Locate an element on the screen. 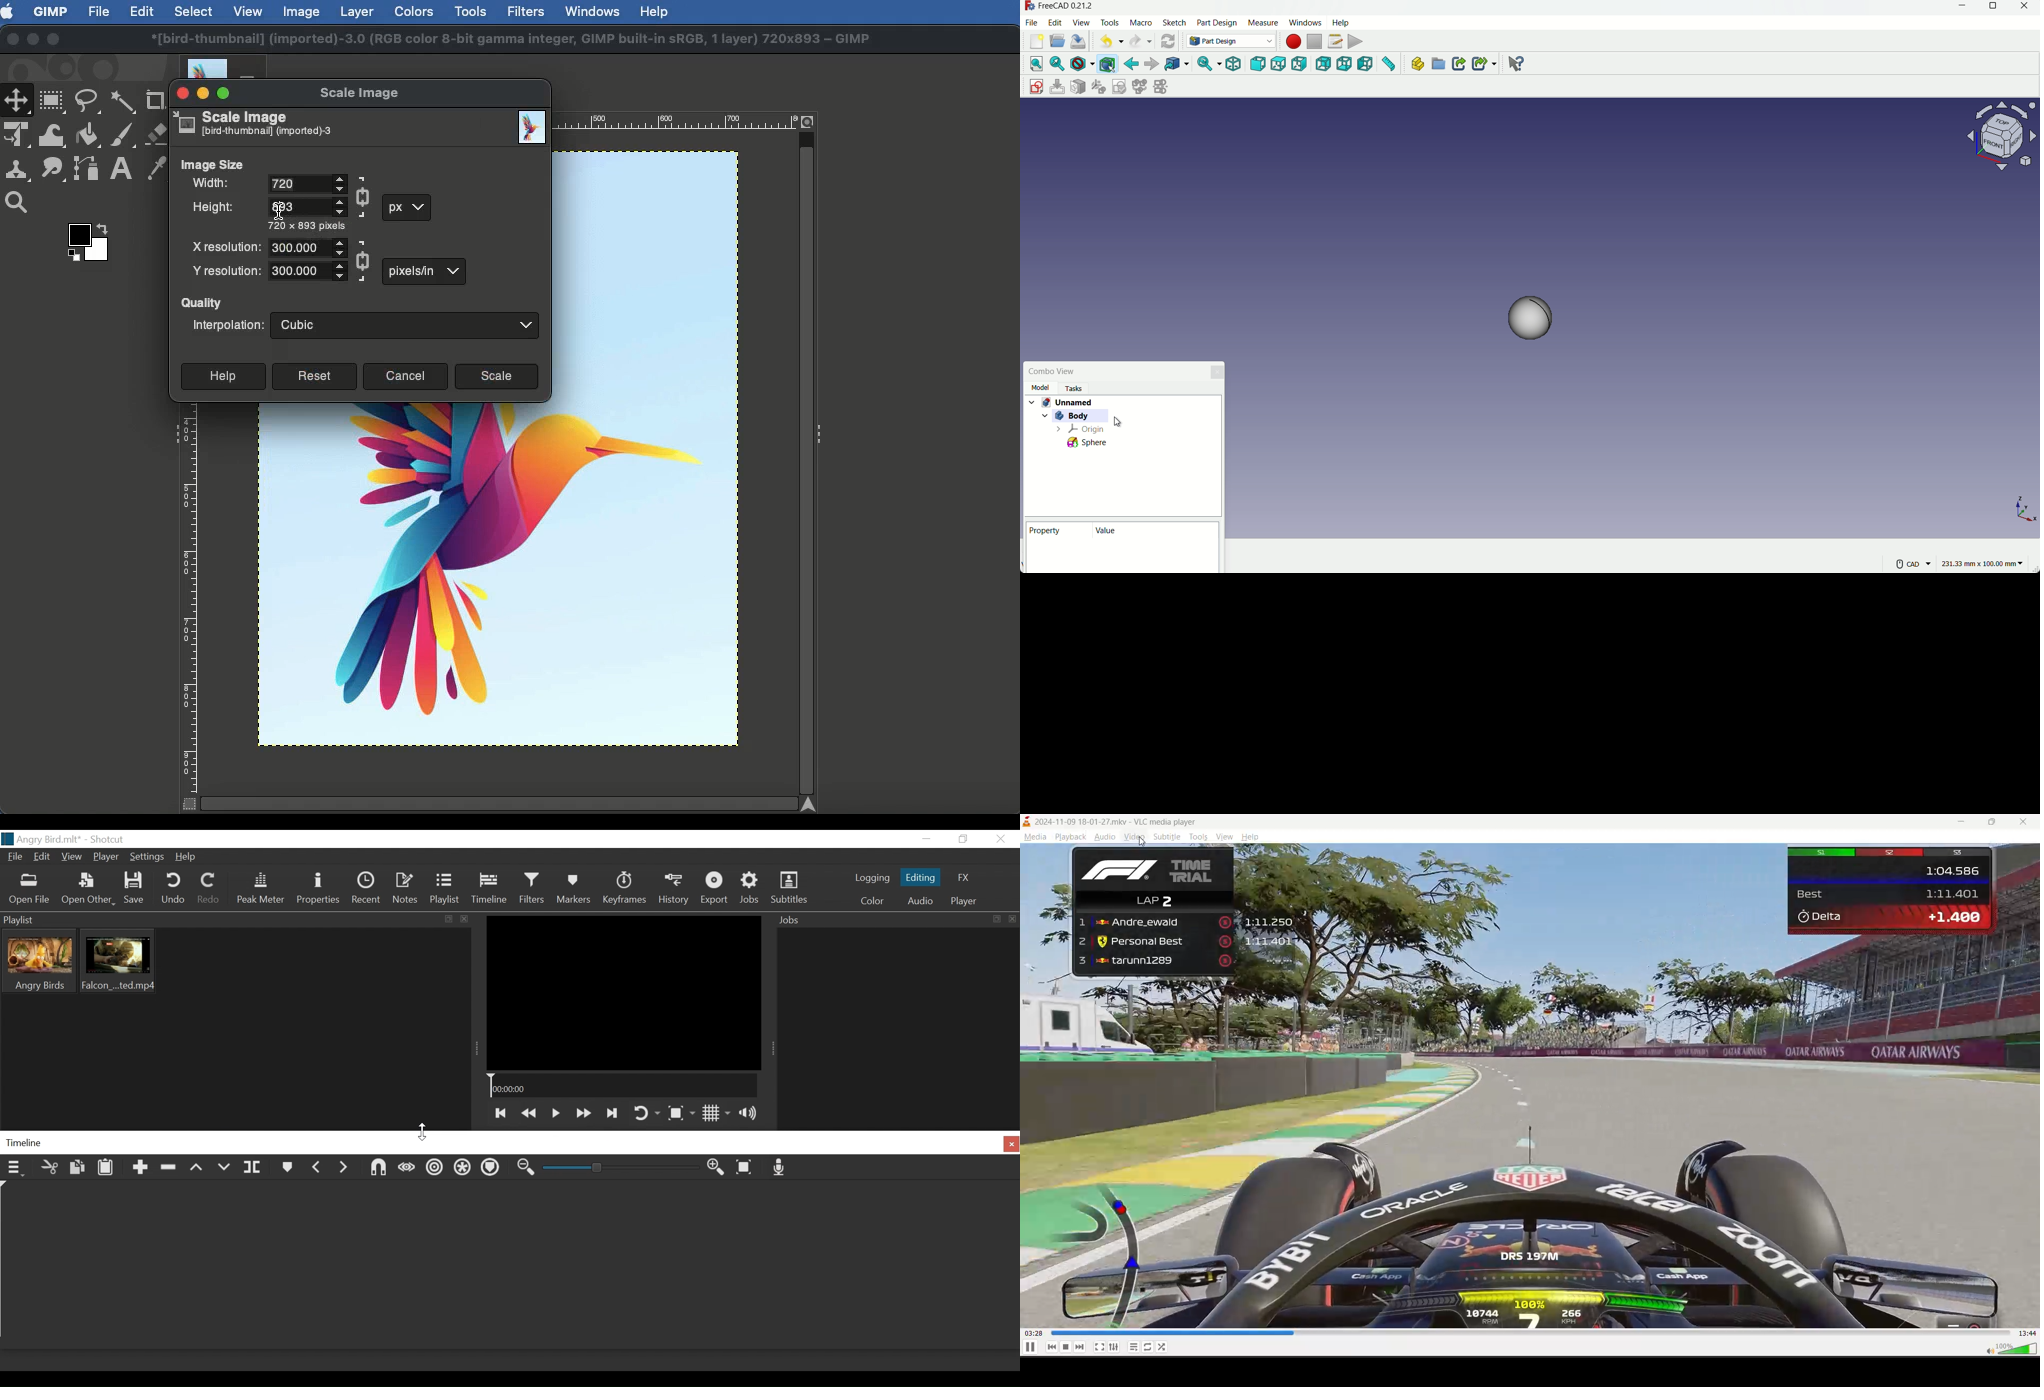  File name is located at coordinates (41, 840).